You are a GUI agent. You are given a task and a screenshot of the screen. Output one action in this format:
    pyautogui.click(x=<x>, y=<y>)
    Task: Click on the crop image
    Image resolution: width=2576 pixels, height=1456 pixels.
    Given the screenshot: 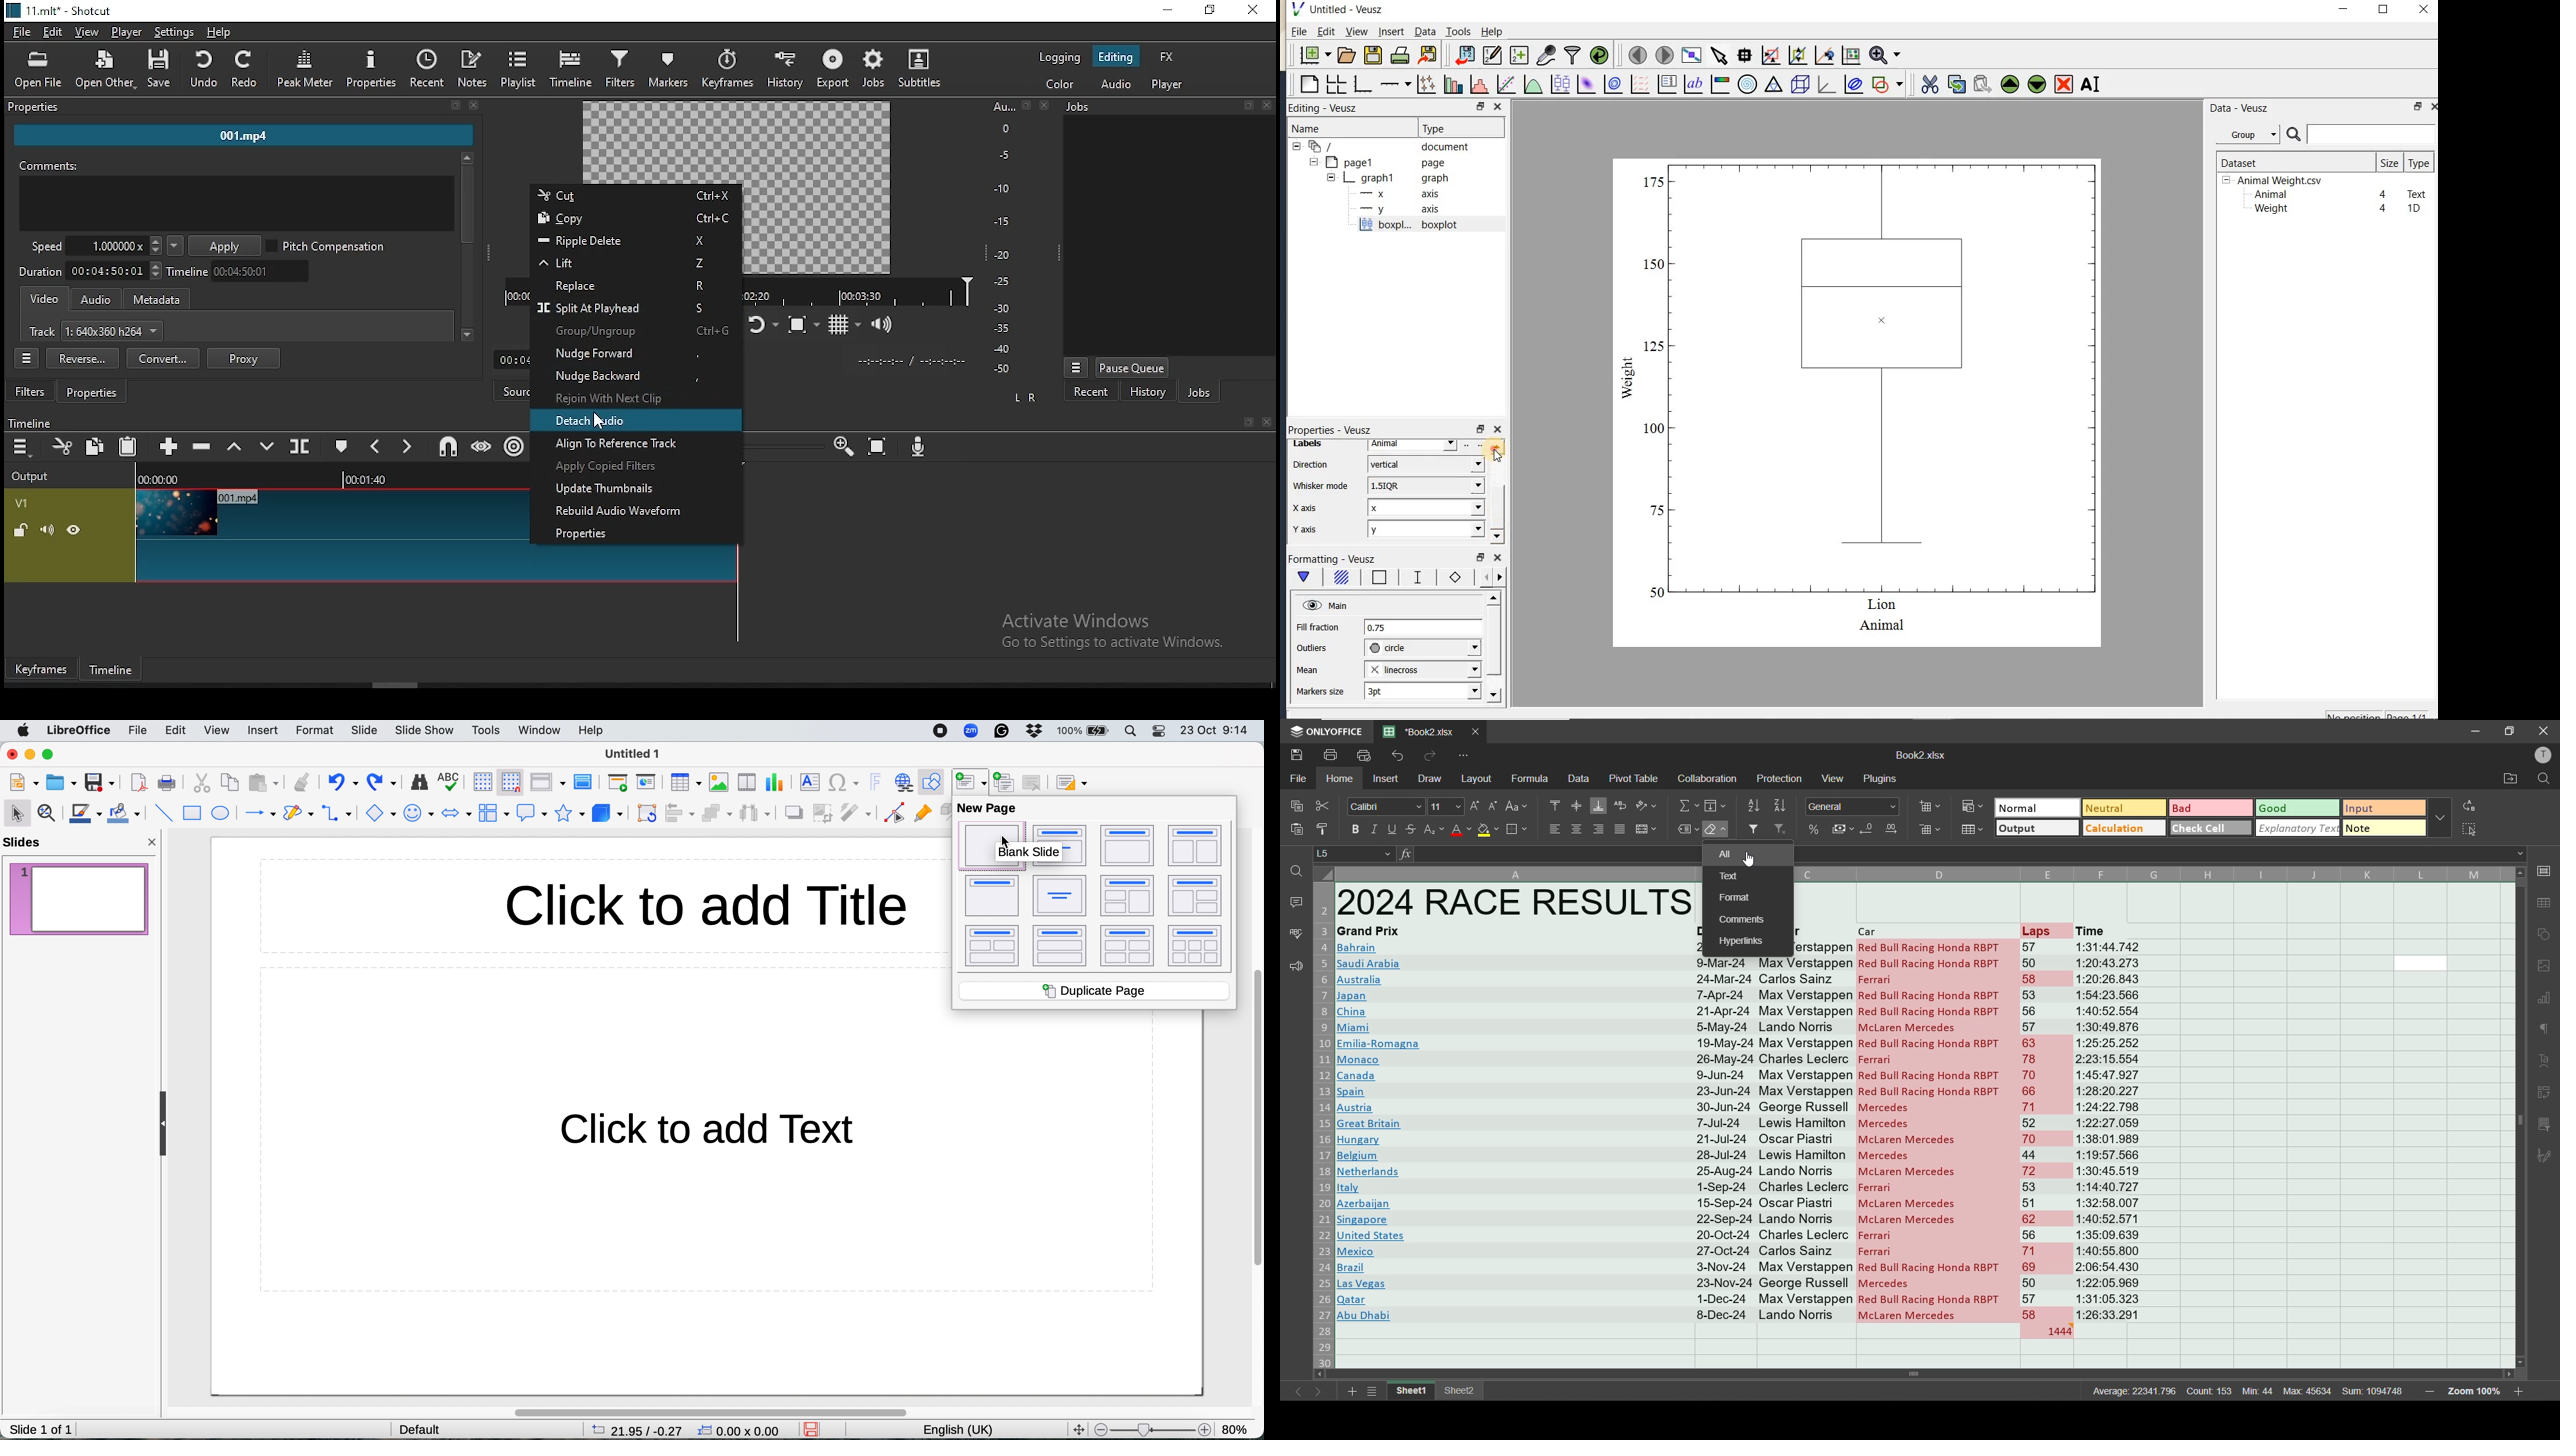 What is the action you would take?
    pyautogui.click(x=823, y=813)
    